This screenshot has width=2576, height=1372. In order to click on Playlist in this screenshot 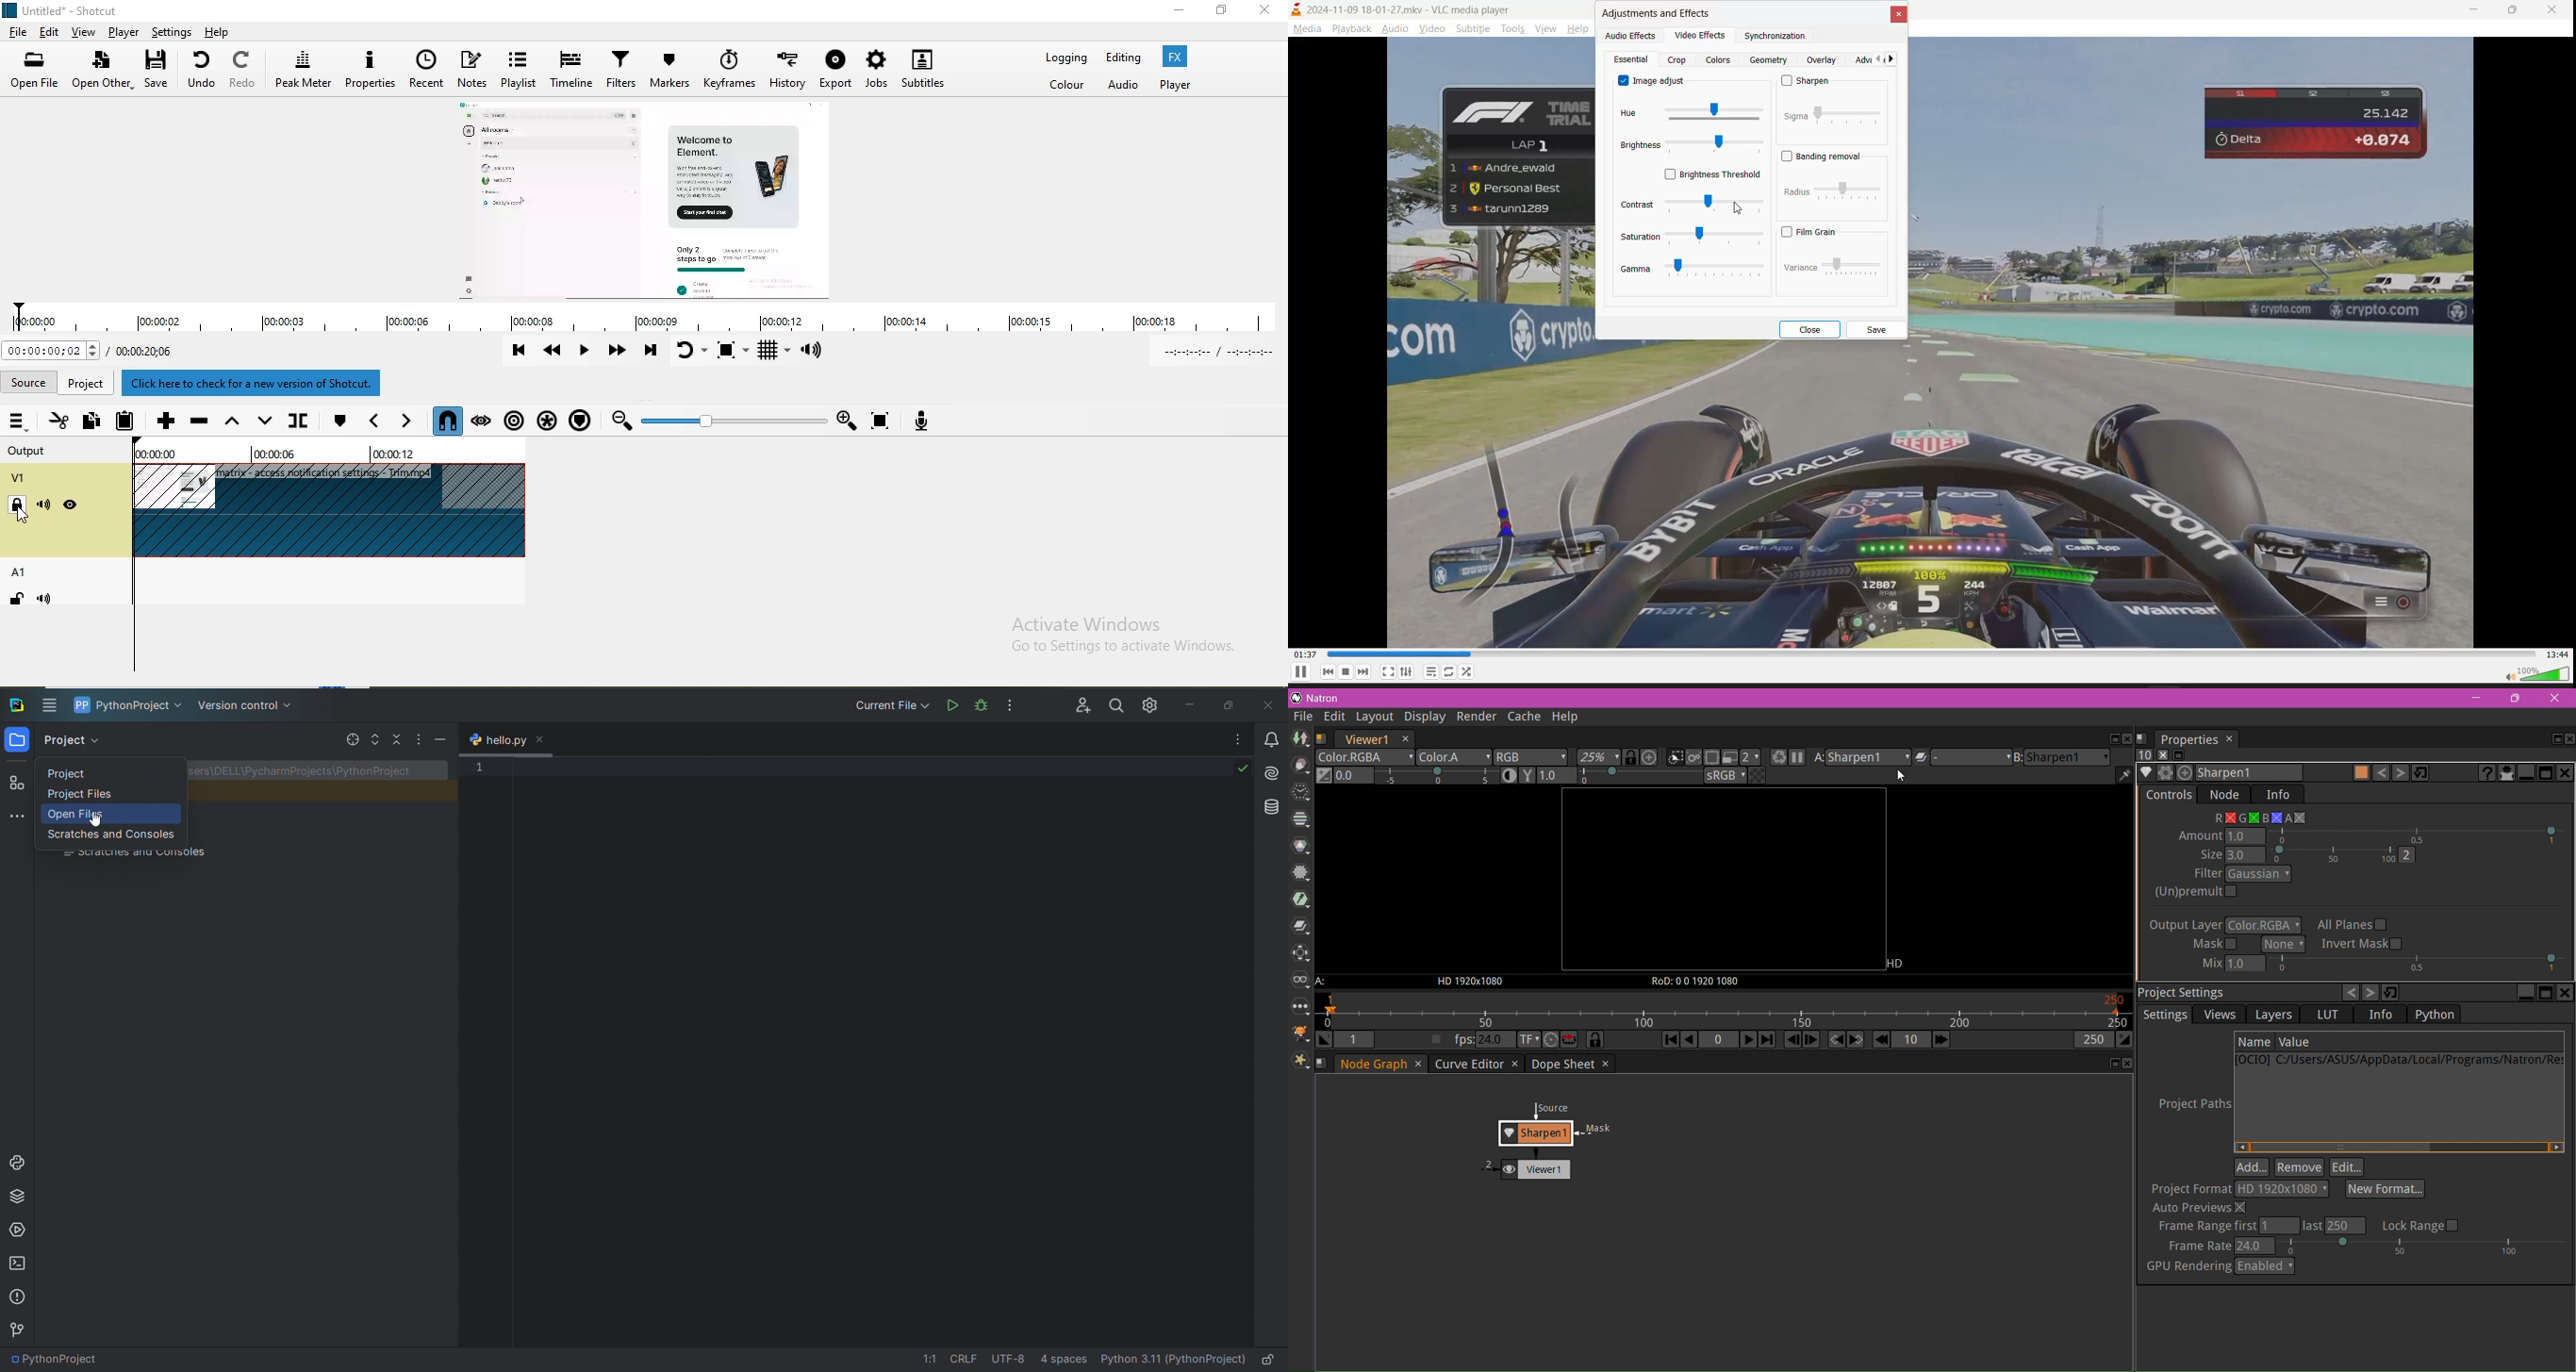, I will do `click(519, 73)`.